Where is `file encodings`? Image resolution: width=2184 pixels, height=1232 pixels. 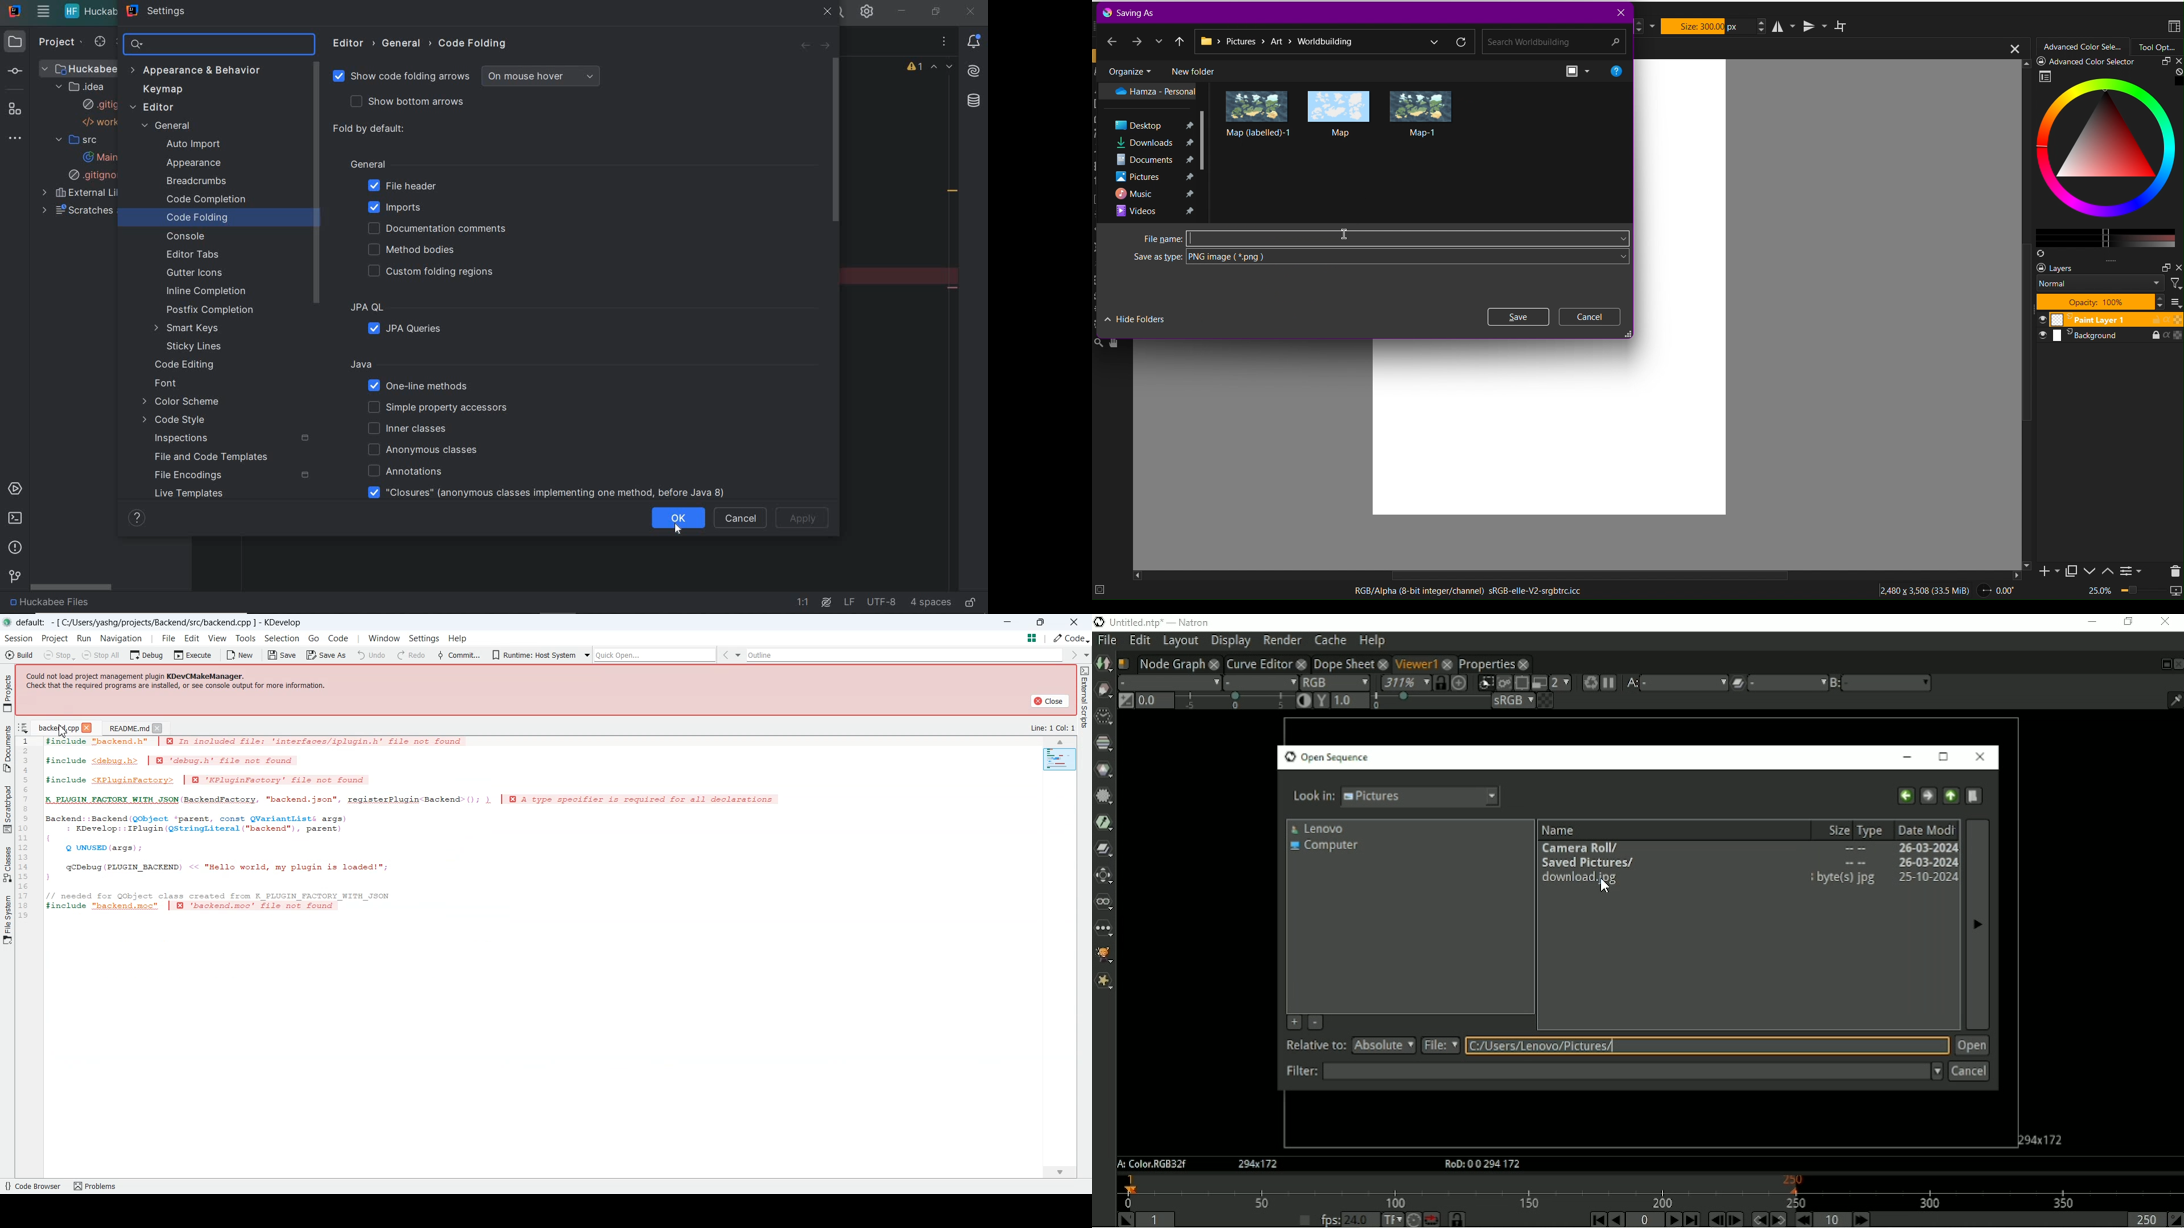 file encodings is located at coordinates (191, 475).